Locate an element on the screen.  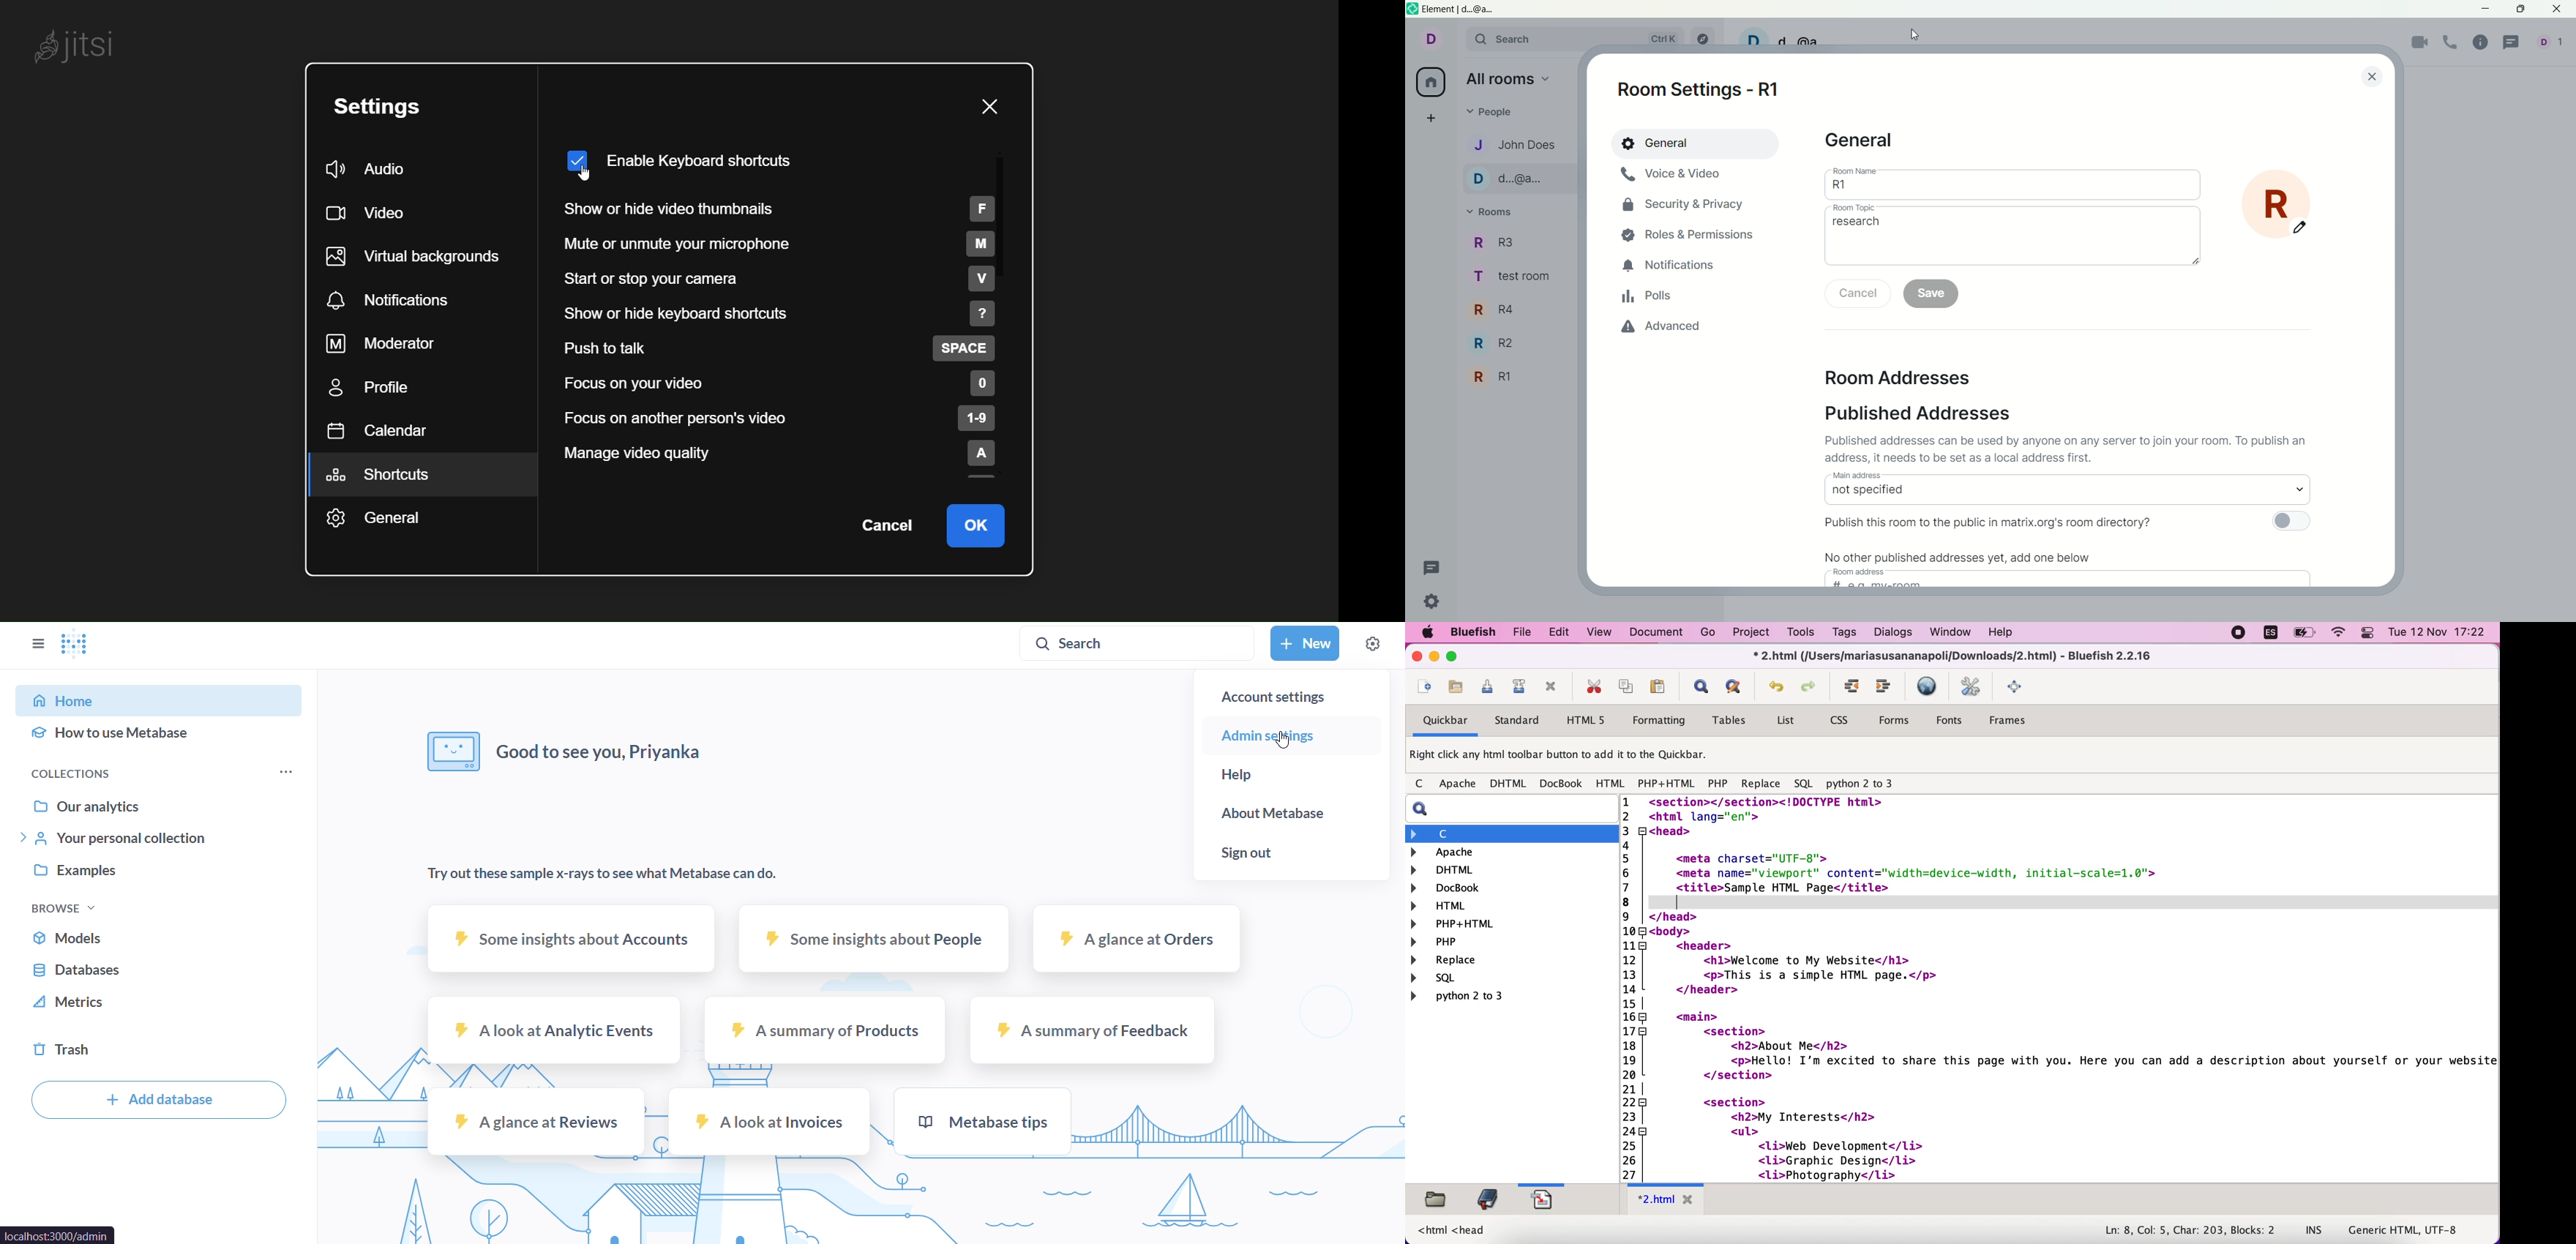
video call is located at coordinates (2420, 45).